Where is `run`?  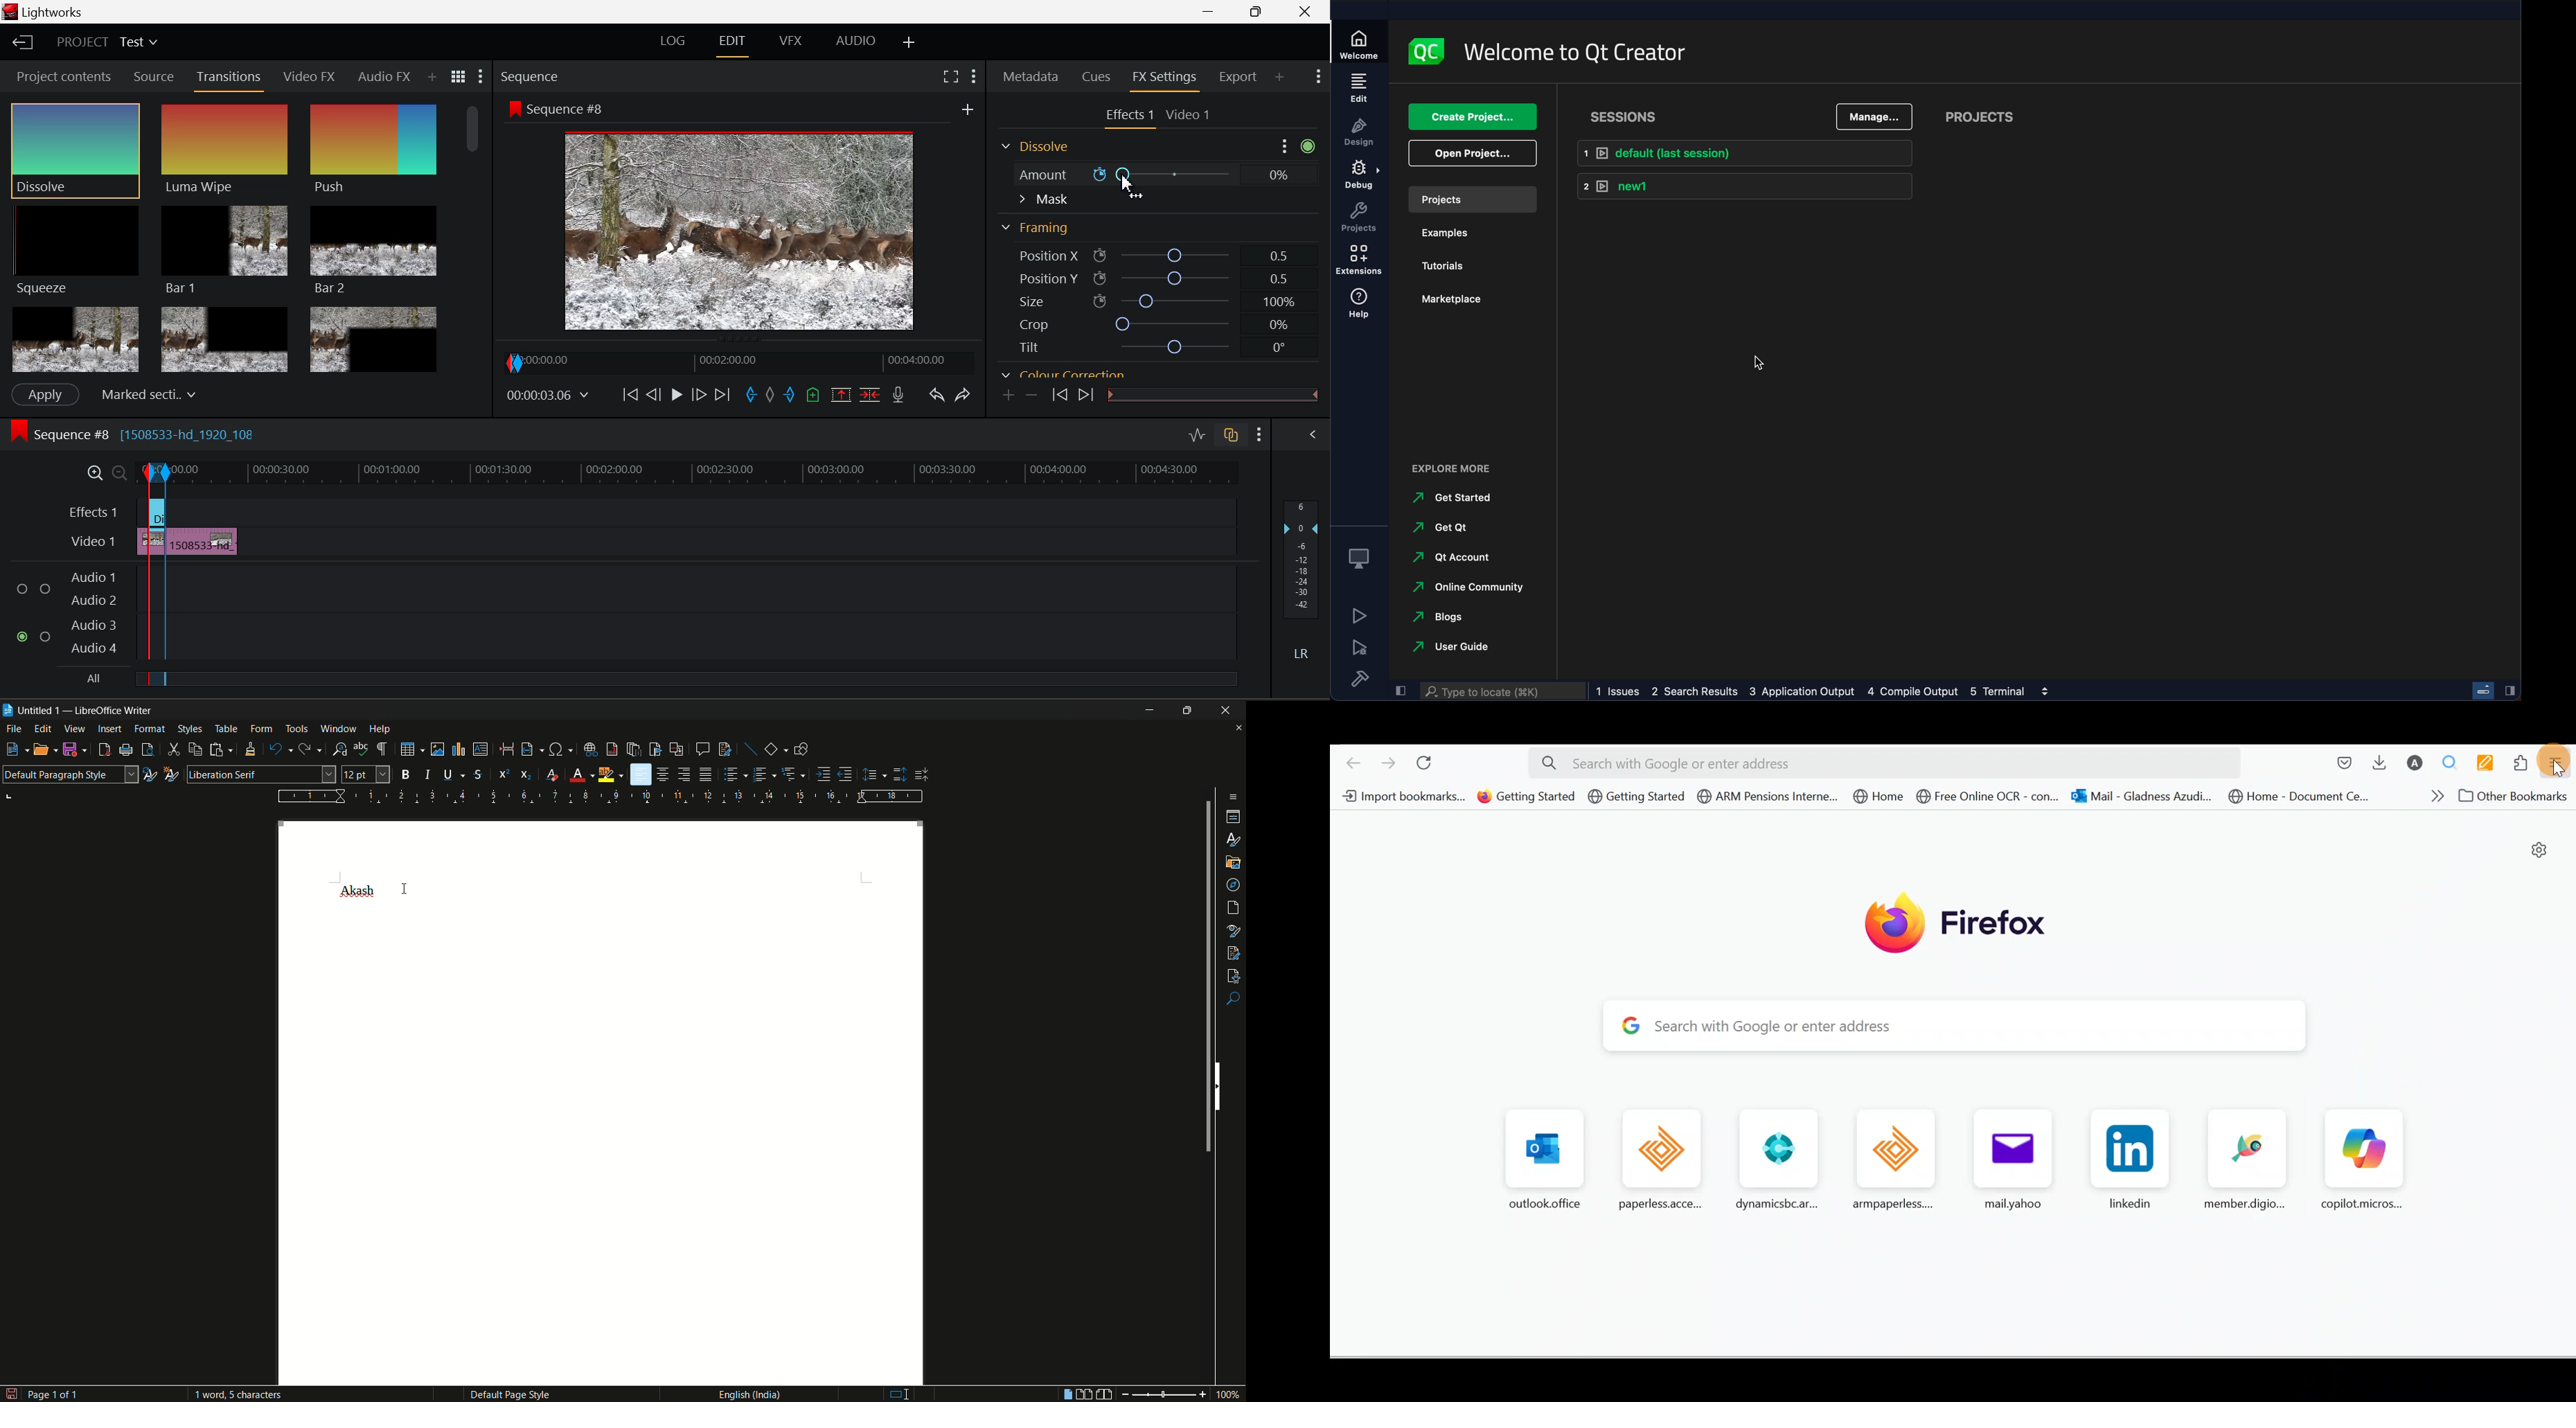 run is located at coordinates (1358, 615).